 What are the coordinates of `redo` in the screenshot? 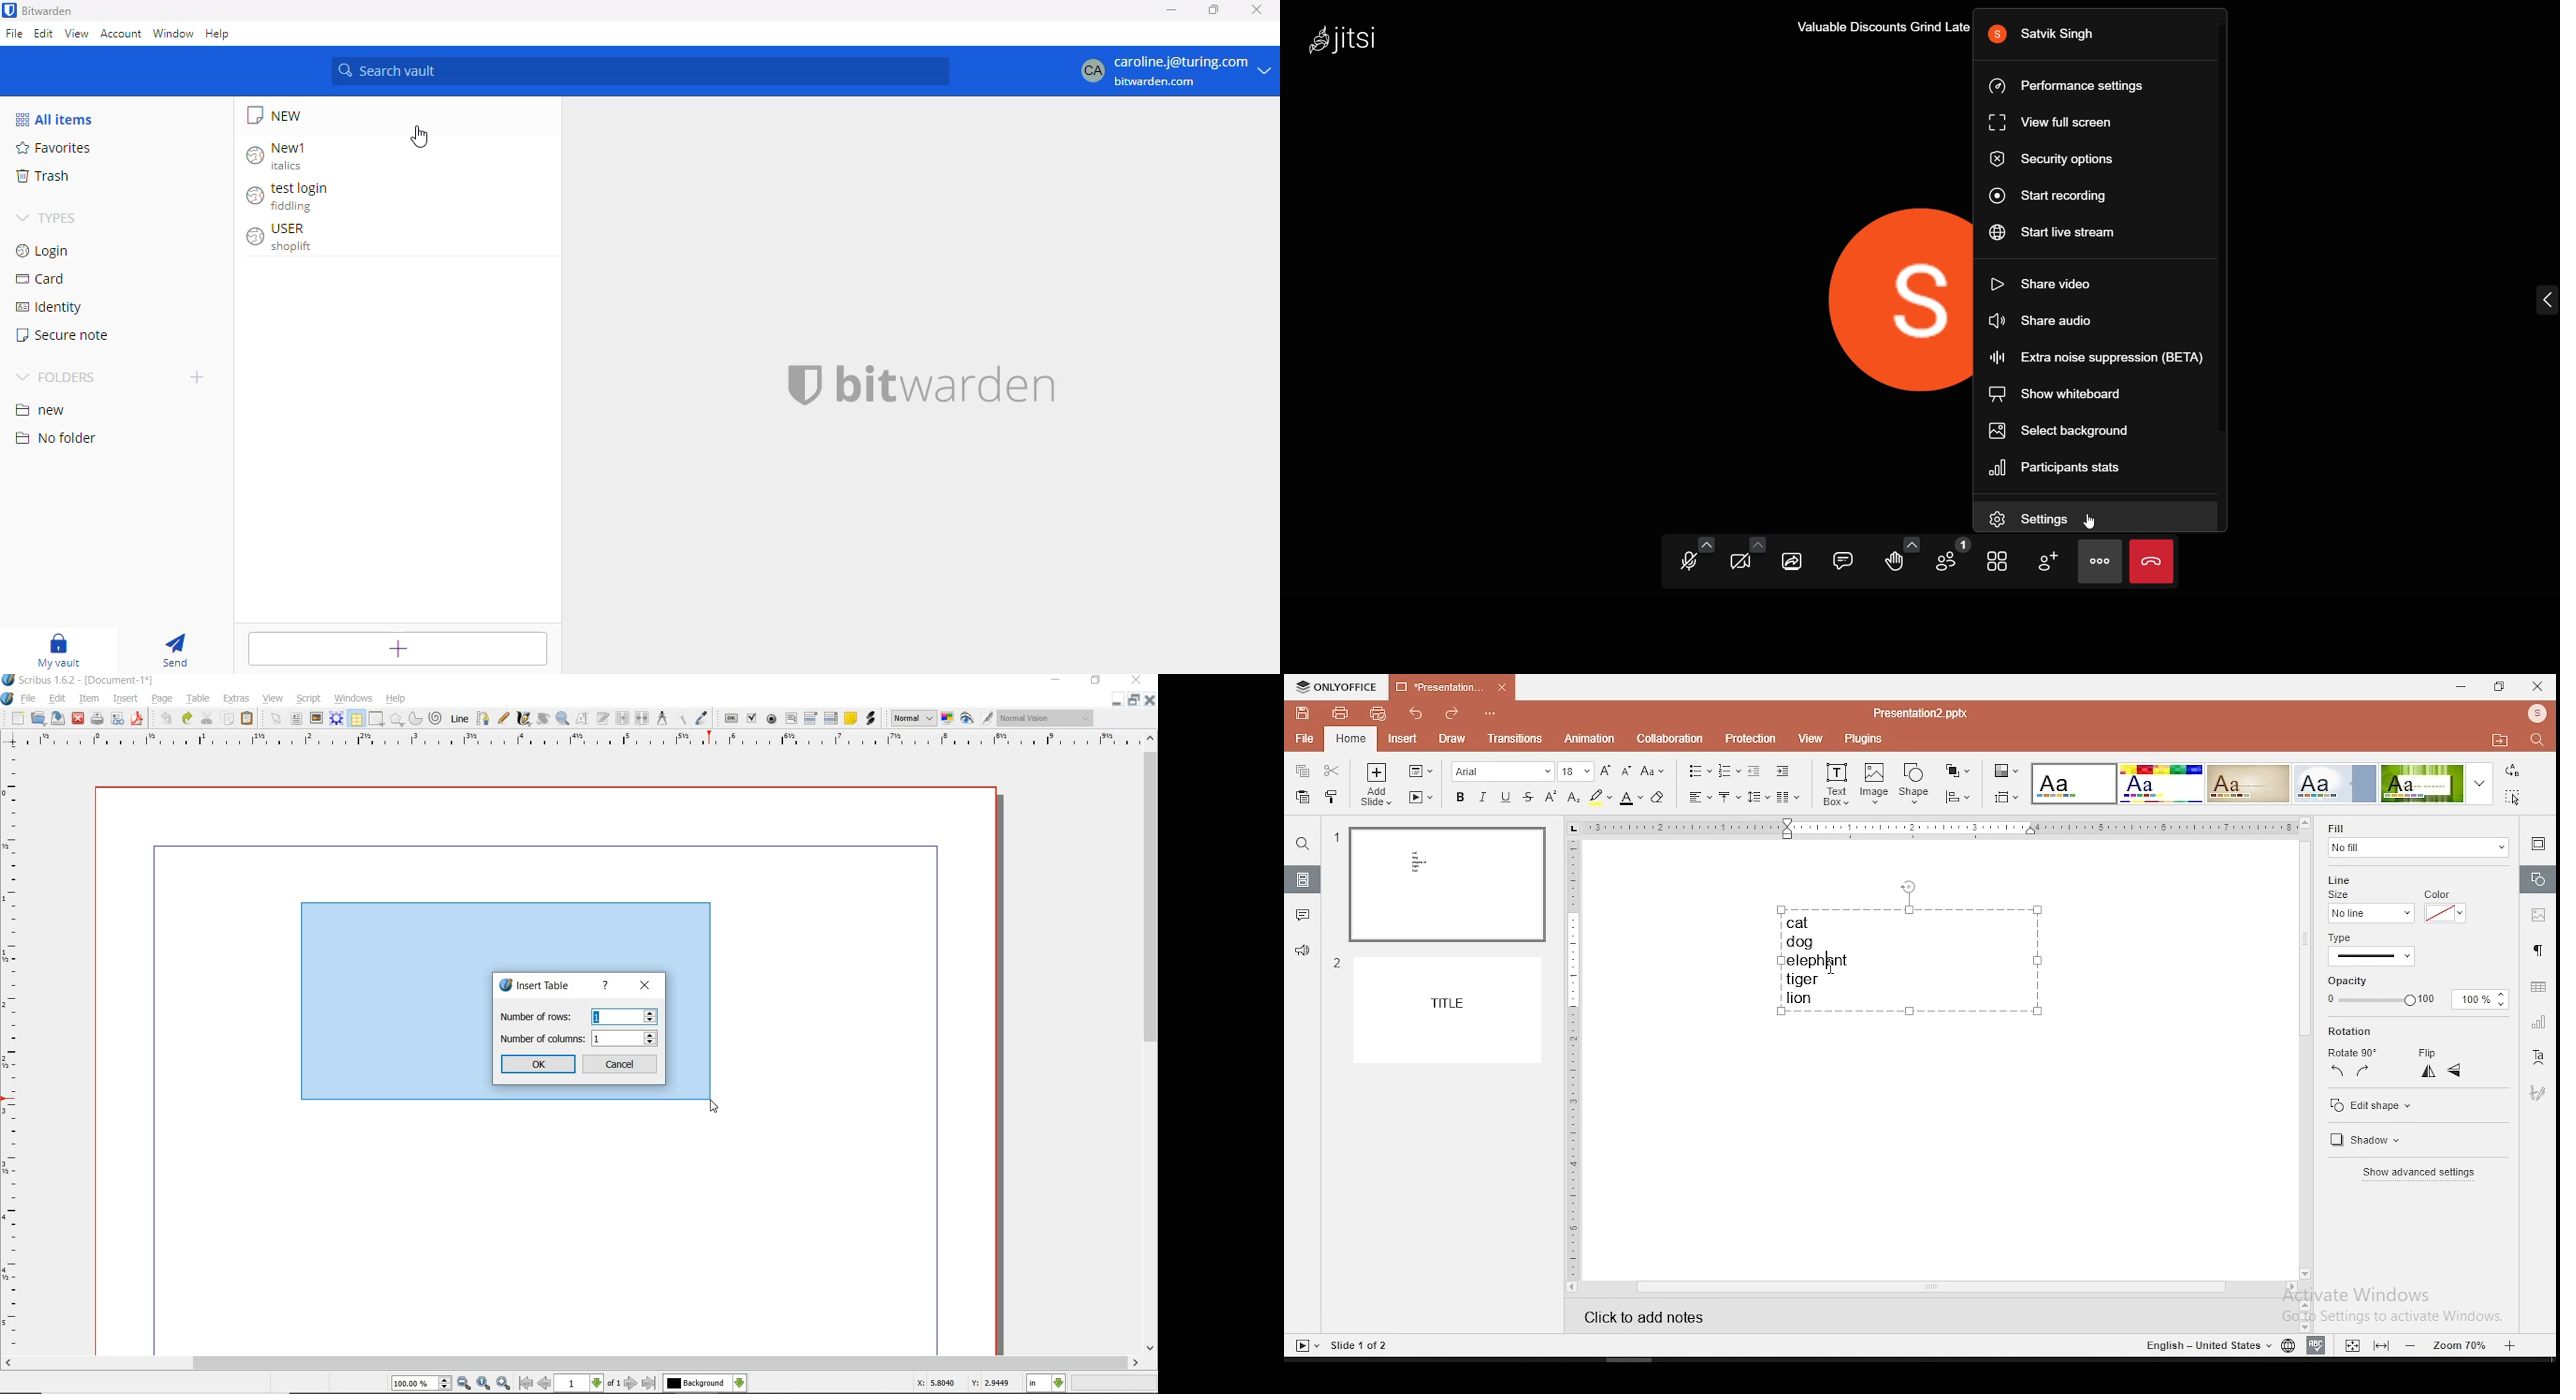 It's located at (186, 717).